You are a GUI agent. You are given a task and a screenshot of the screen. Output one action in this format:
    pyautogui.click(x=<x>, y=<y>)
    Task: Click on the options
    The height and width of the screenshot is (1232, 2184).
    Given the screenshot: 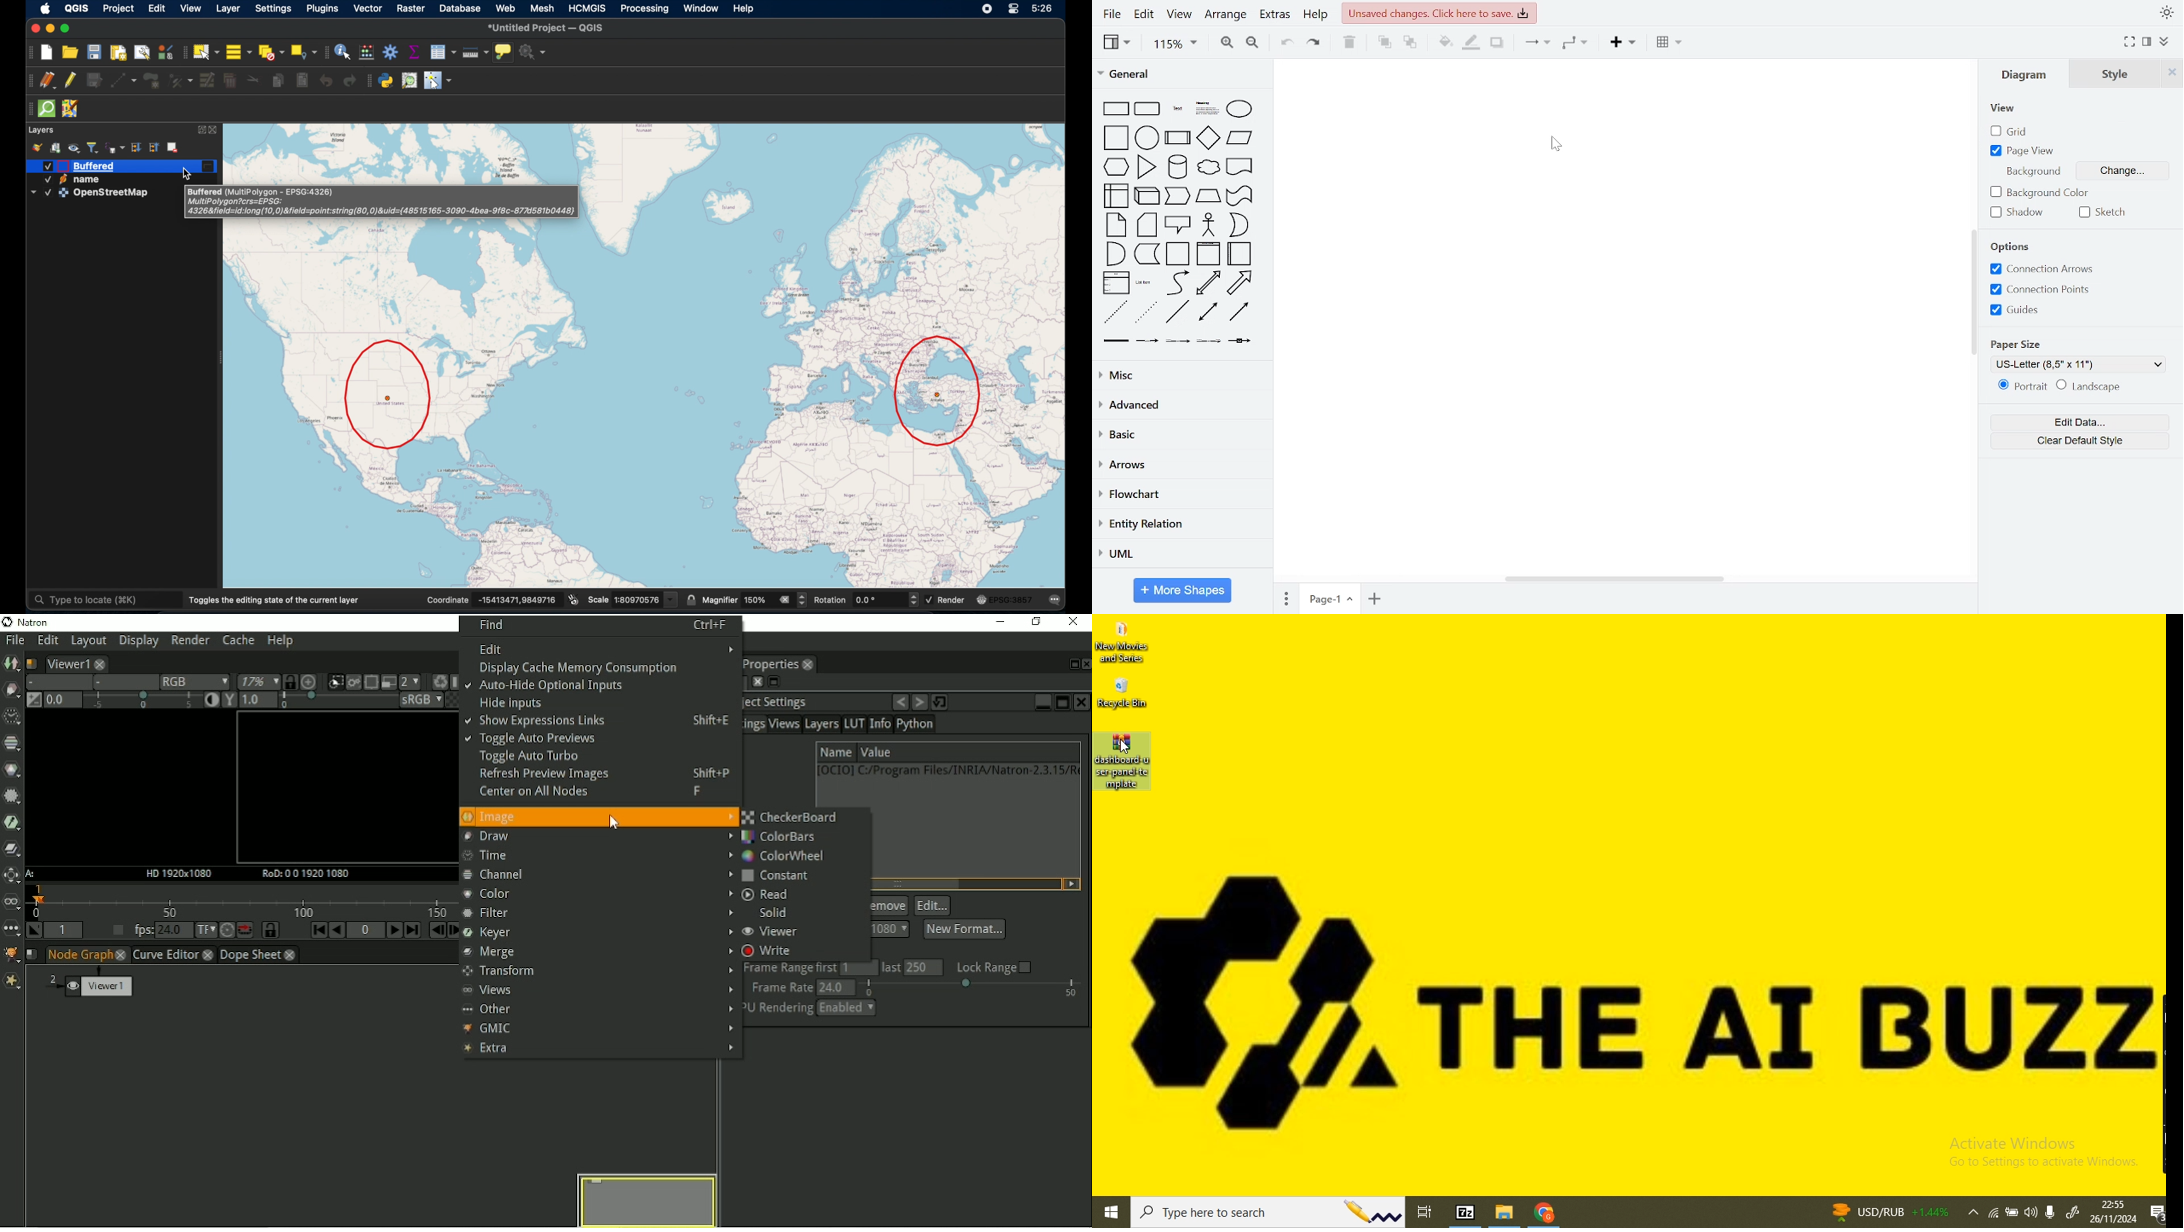 What is the action you would take?
    pyautogui.click(x=2013, y=246)
    